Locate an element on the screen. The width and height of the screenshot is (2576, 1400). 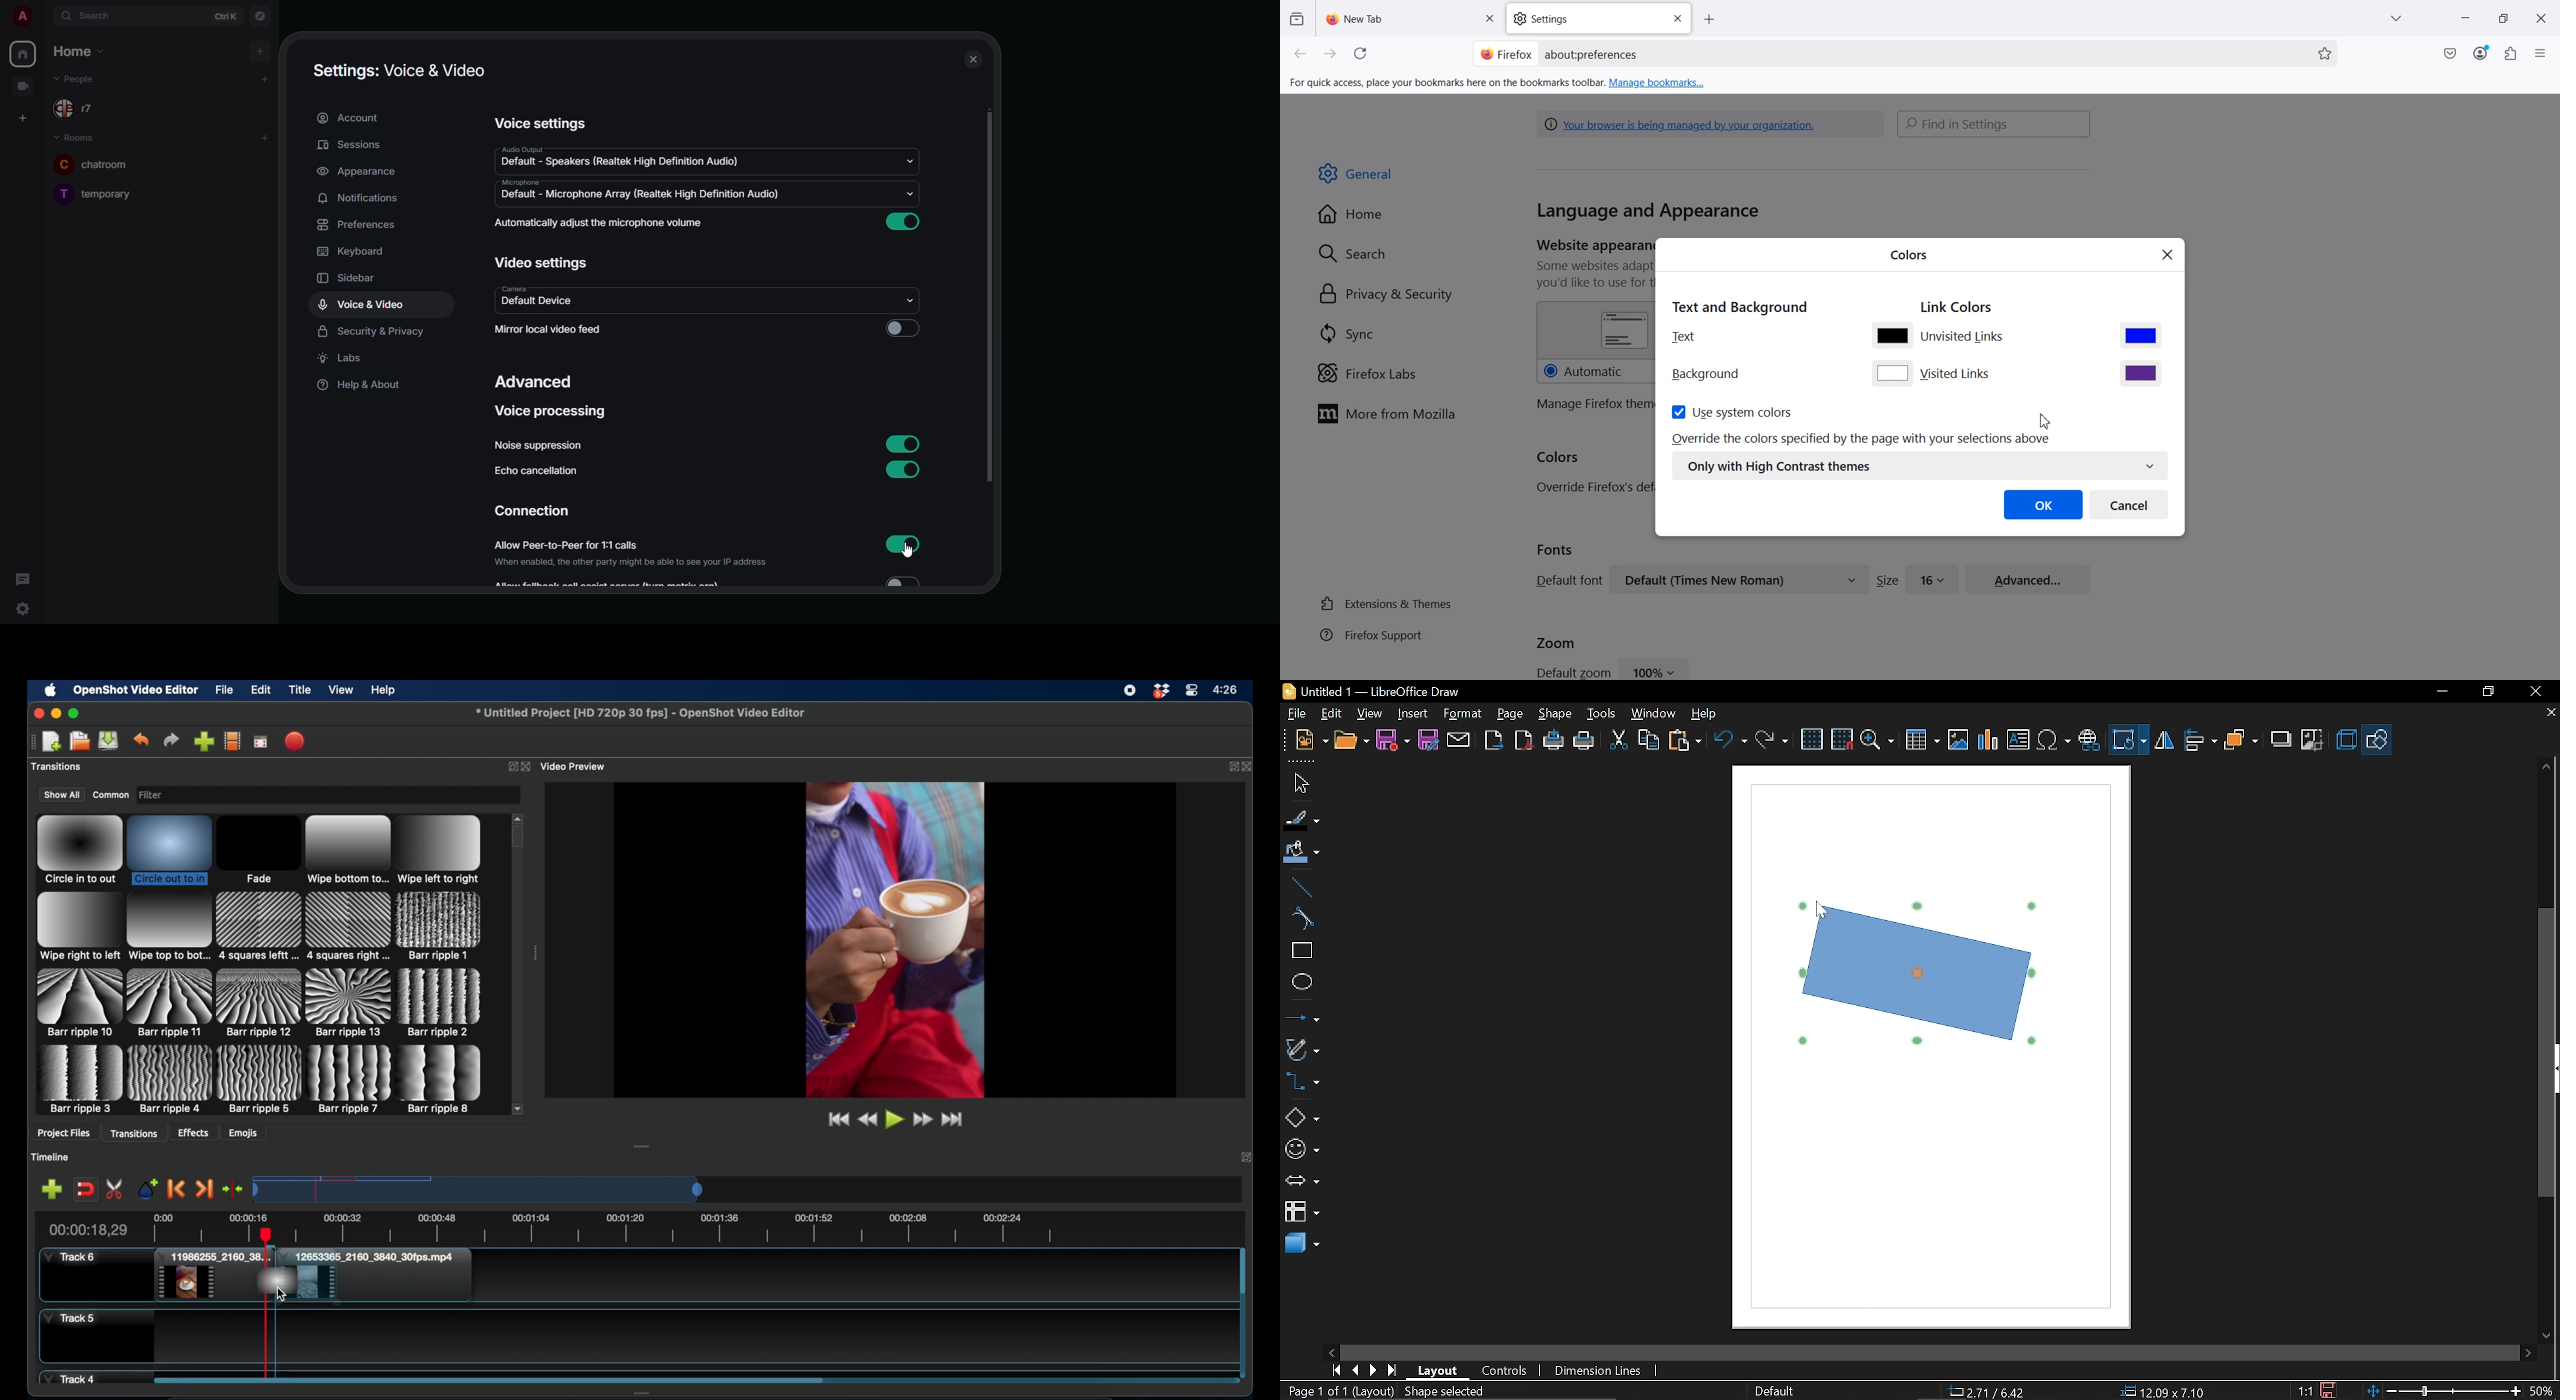
Zoom is located at coordinates (1877, 741).